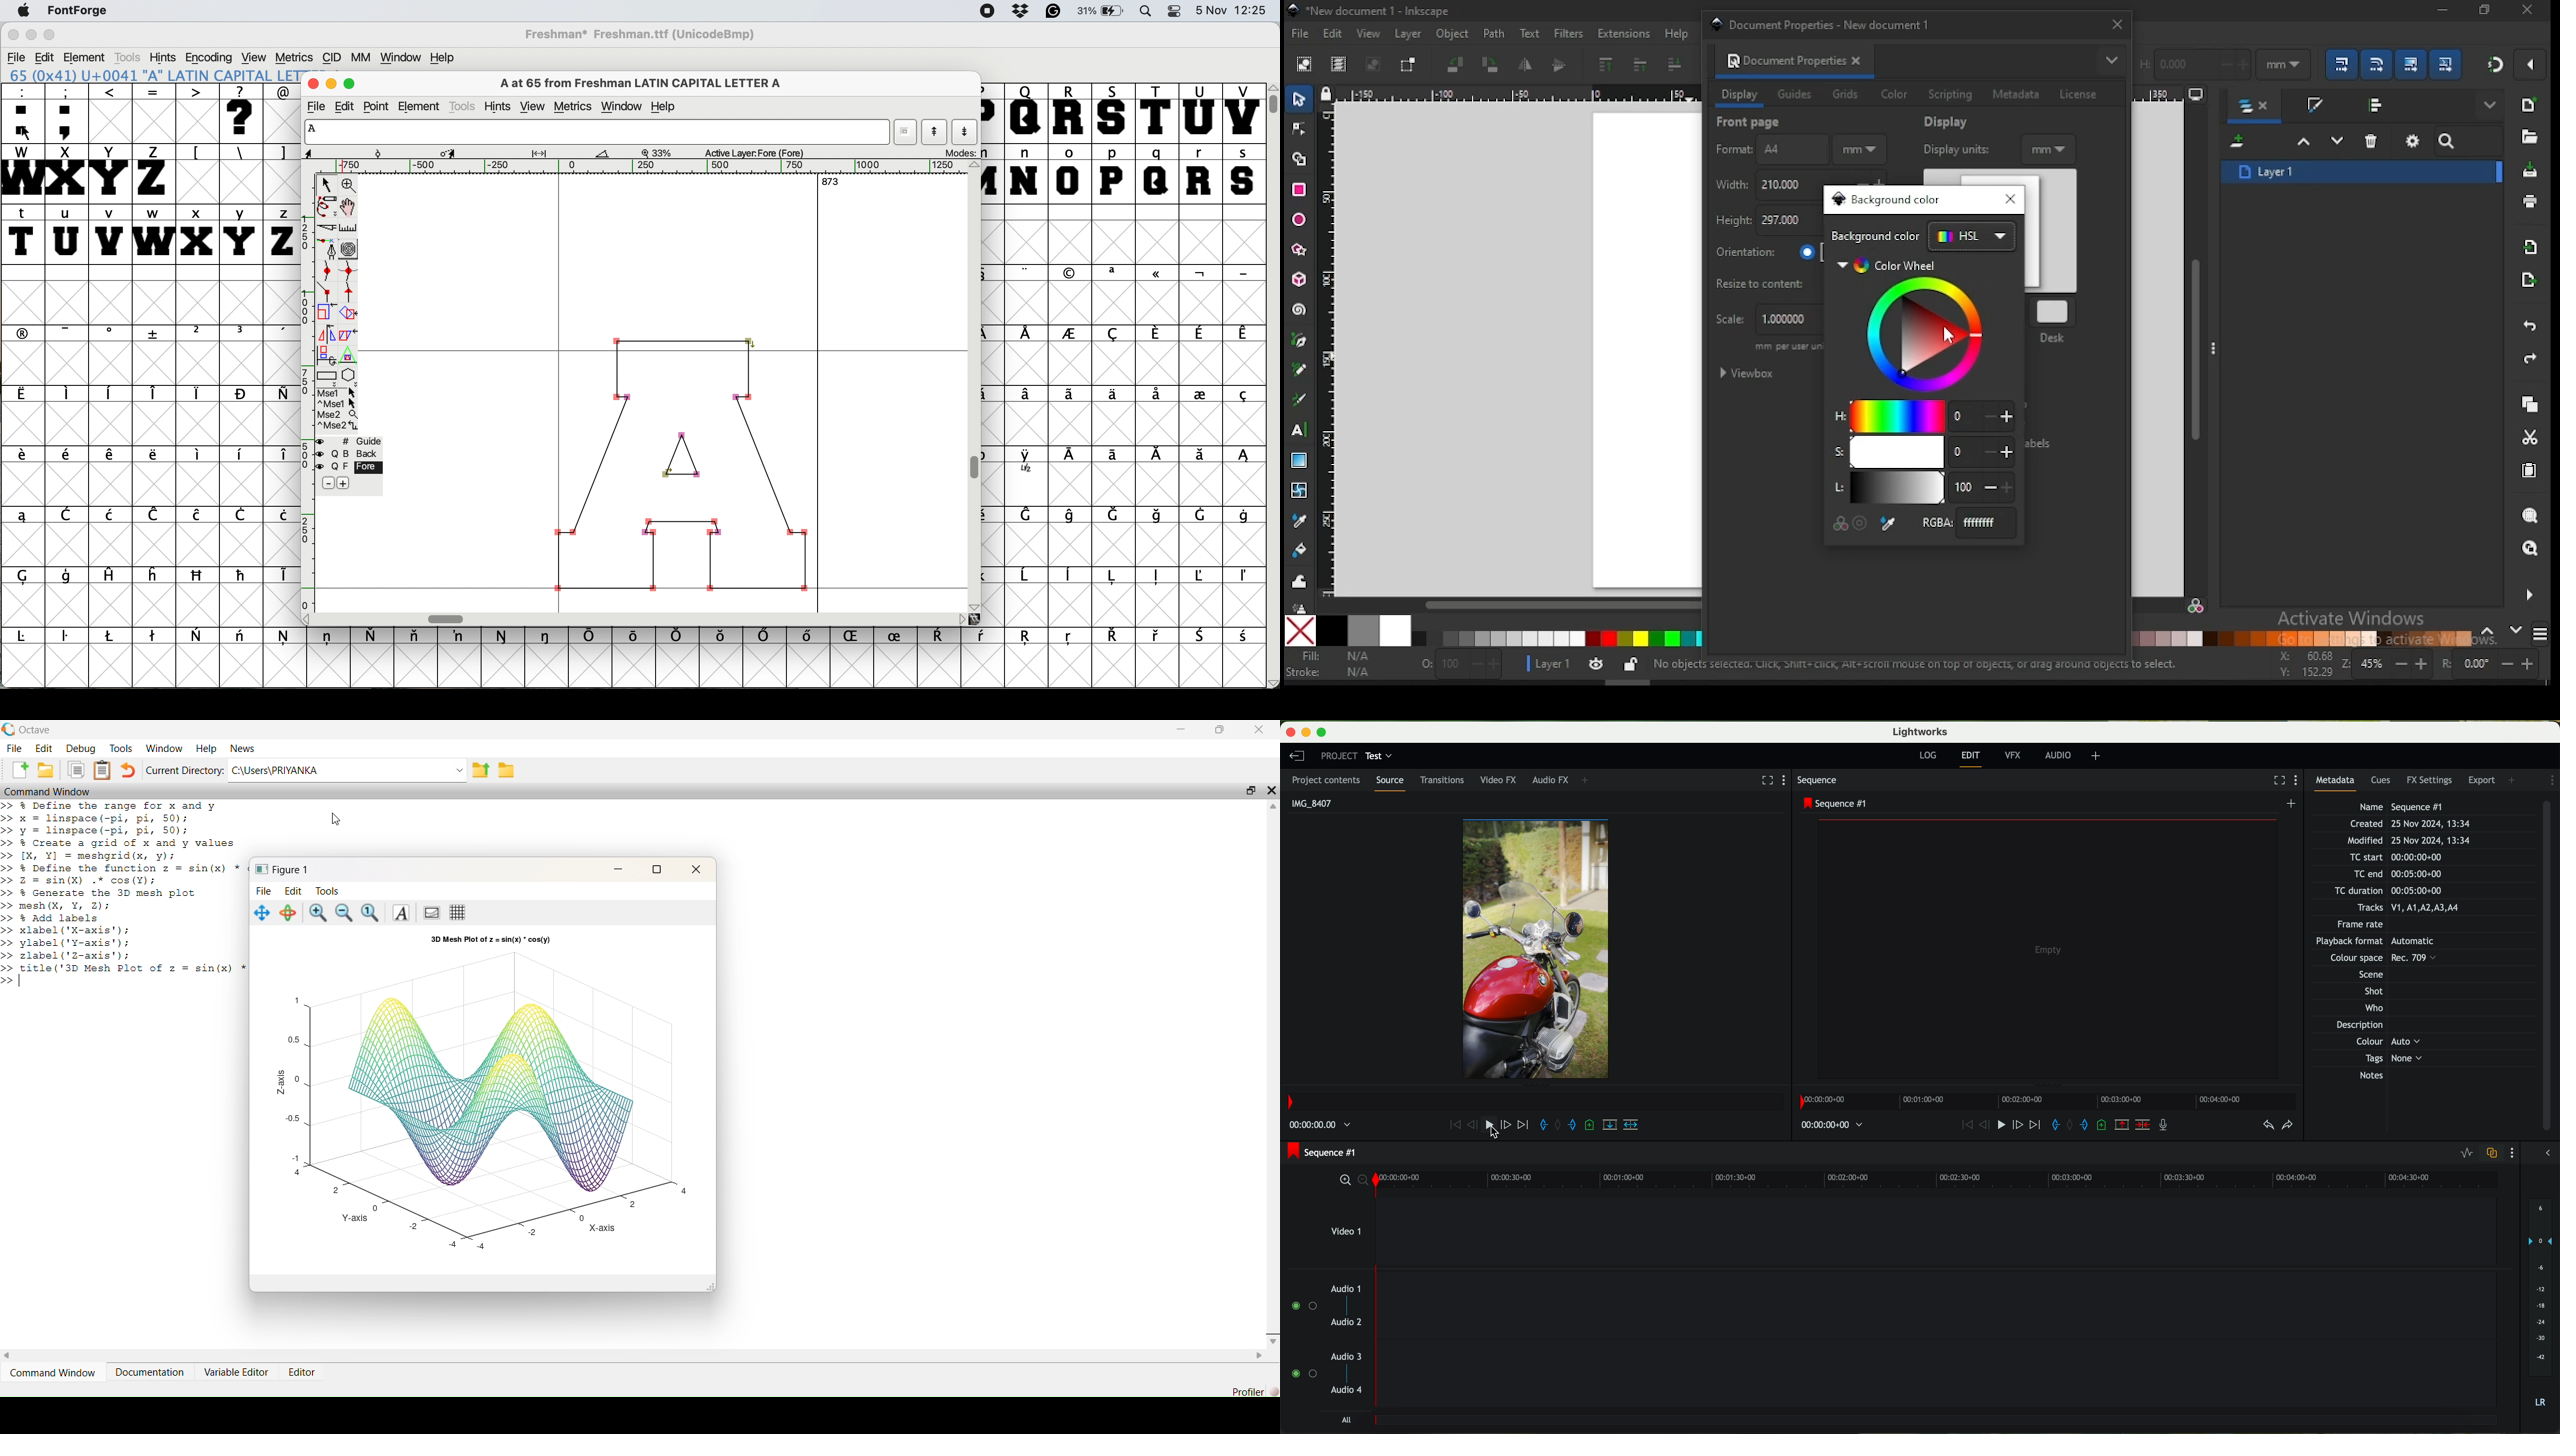 The image size is (2576, 1456). What do you see at coordinates (325, 292) in the screenshot?
I see `add a comer point` at bounding box center [325, 292].